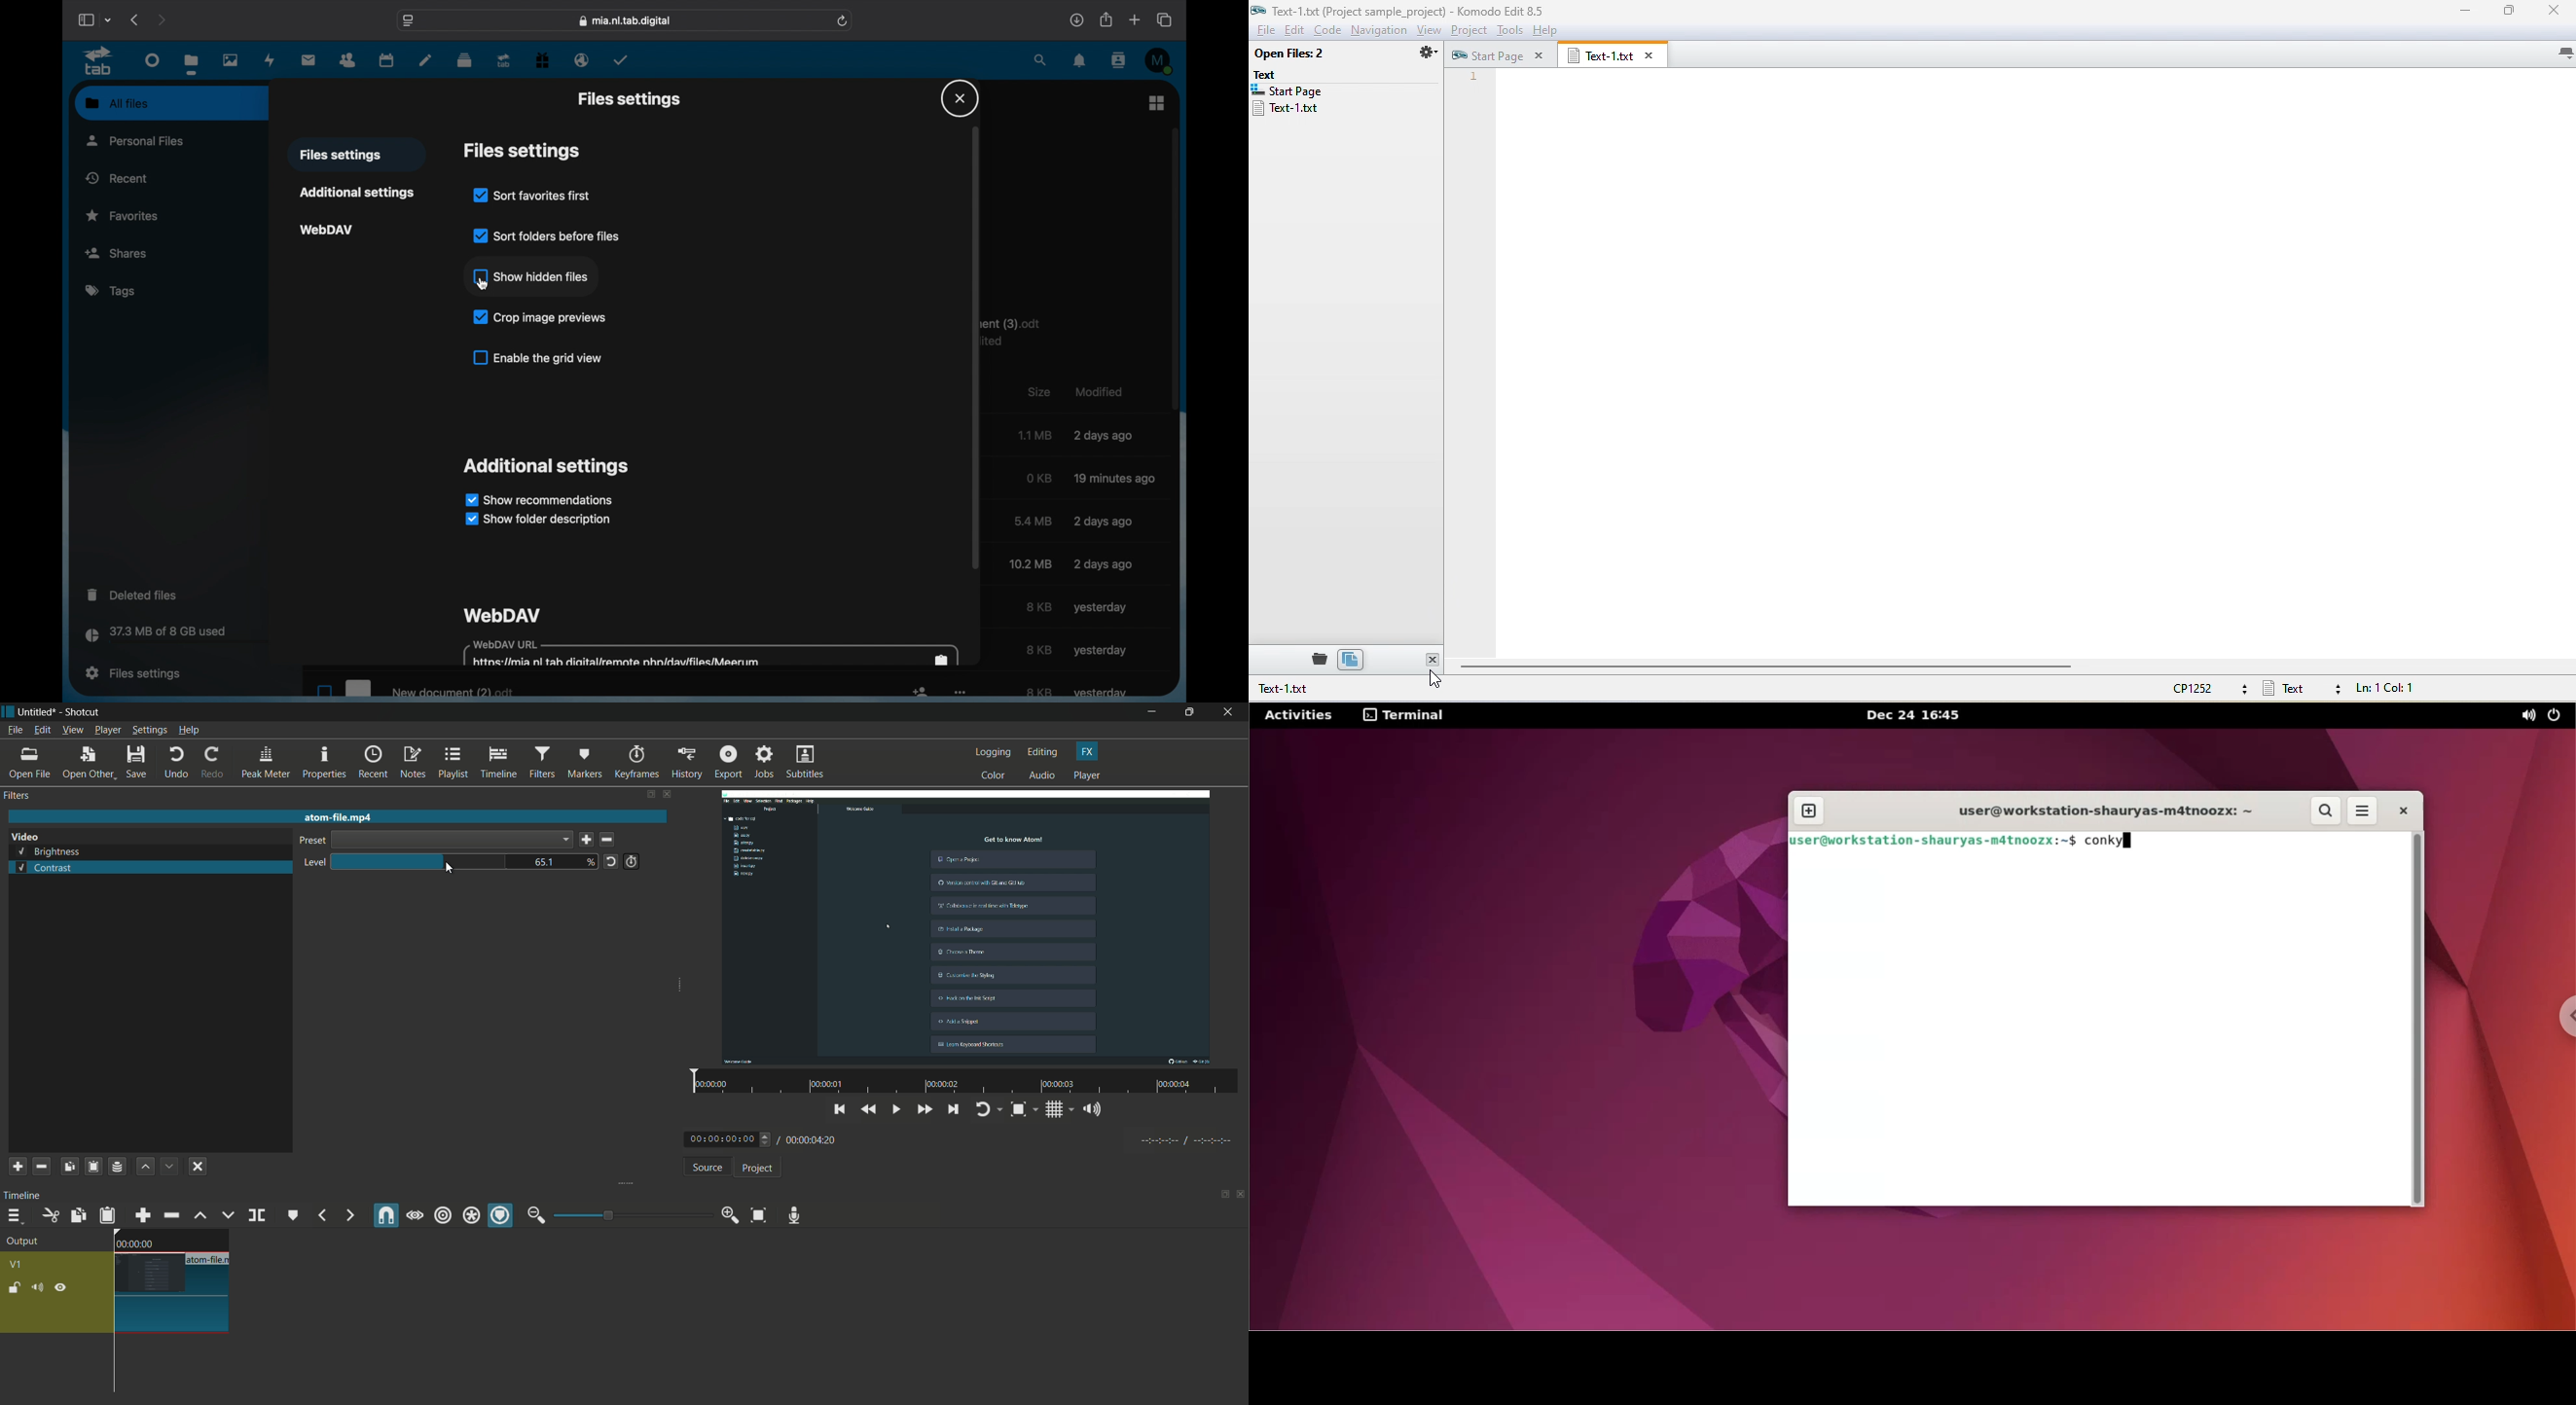 Image resolution: width=2576 pixels, height=1428 pixels. What do you see at coordinates (610, 840) in the screenshot?
I see `delete` at bounding box center [610, 840].